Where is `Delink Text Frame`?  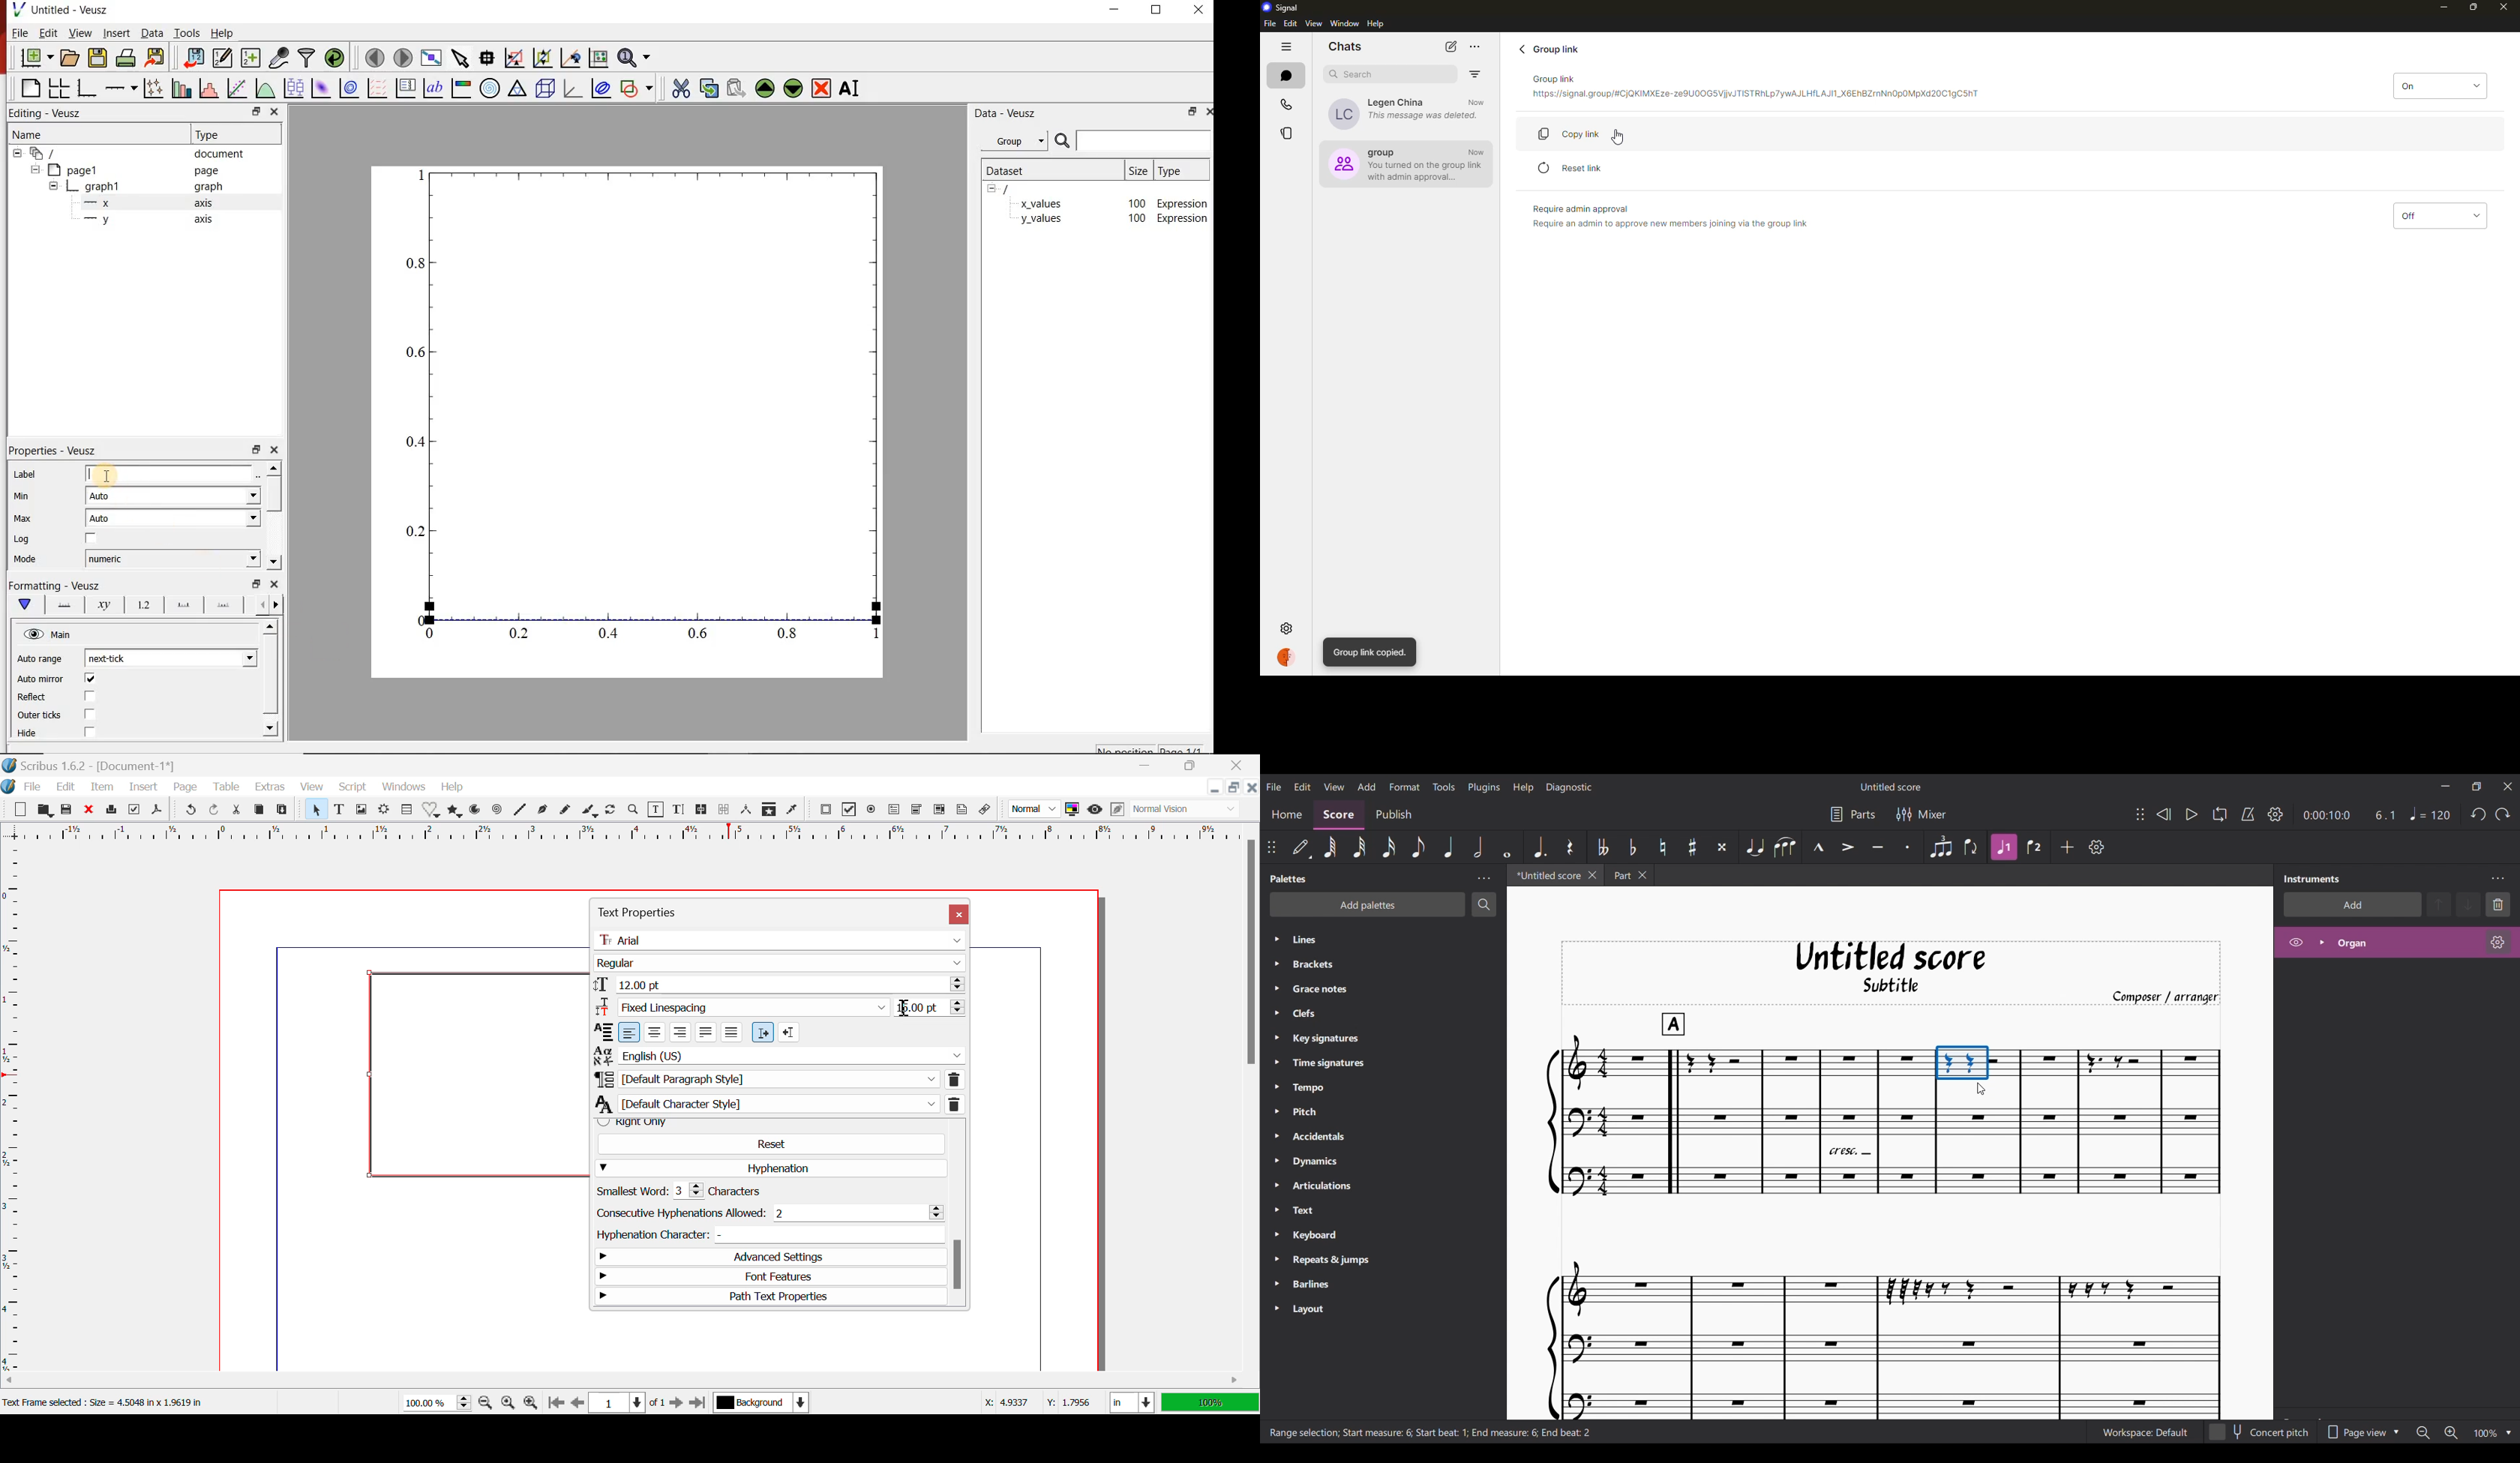 Delink Text Frame is located at coordinates (724, 811).